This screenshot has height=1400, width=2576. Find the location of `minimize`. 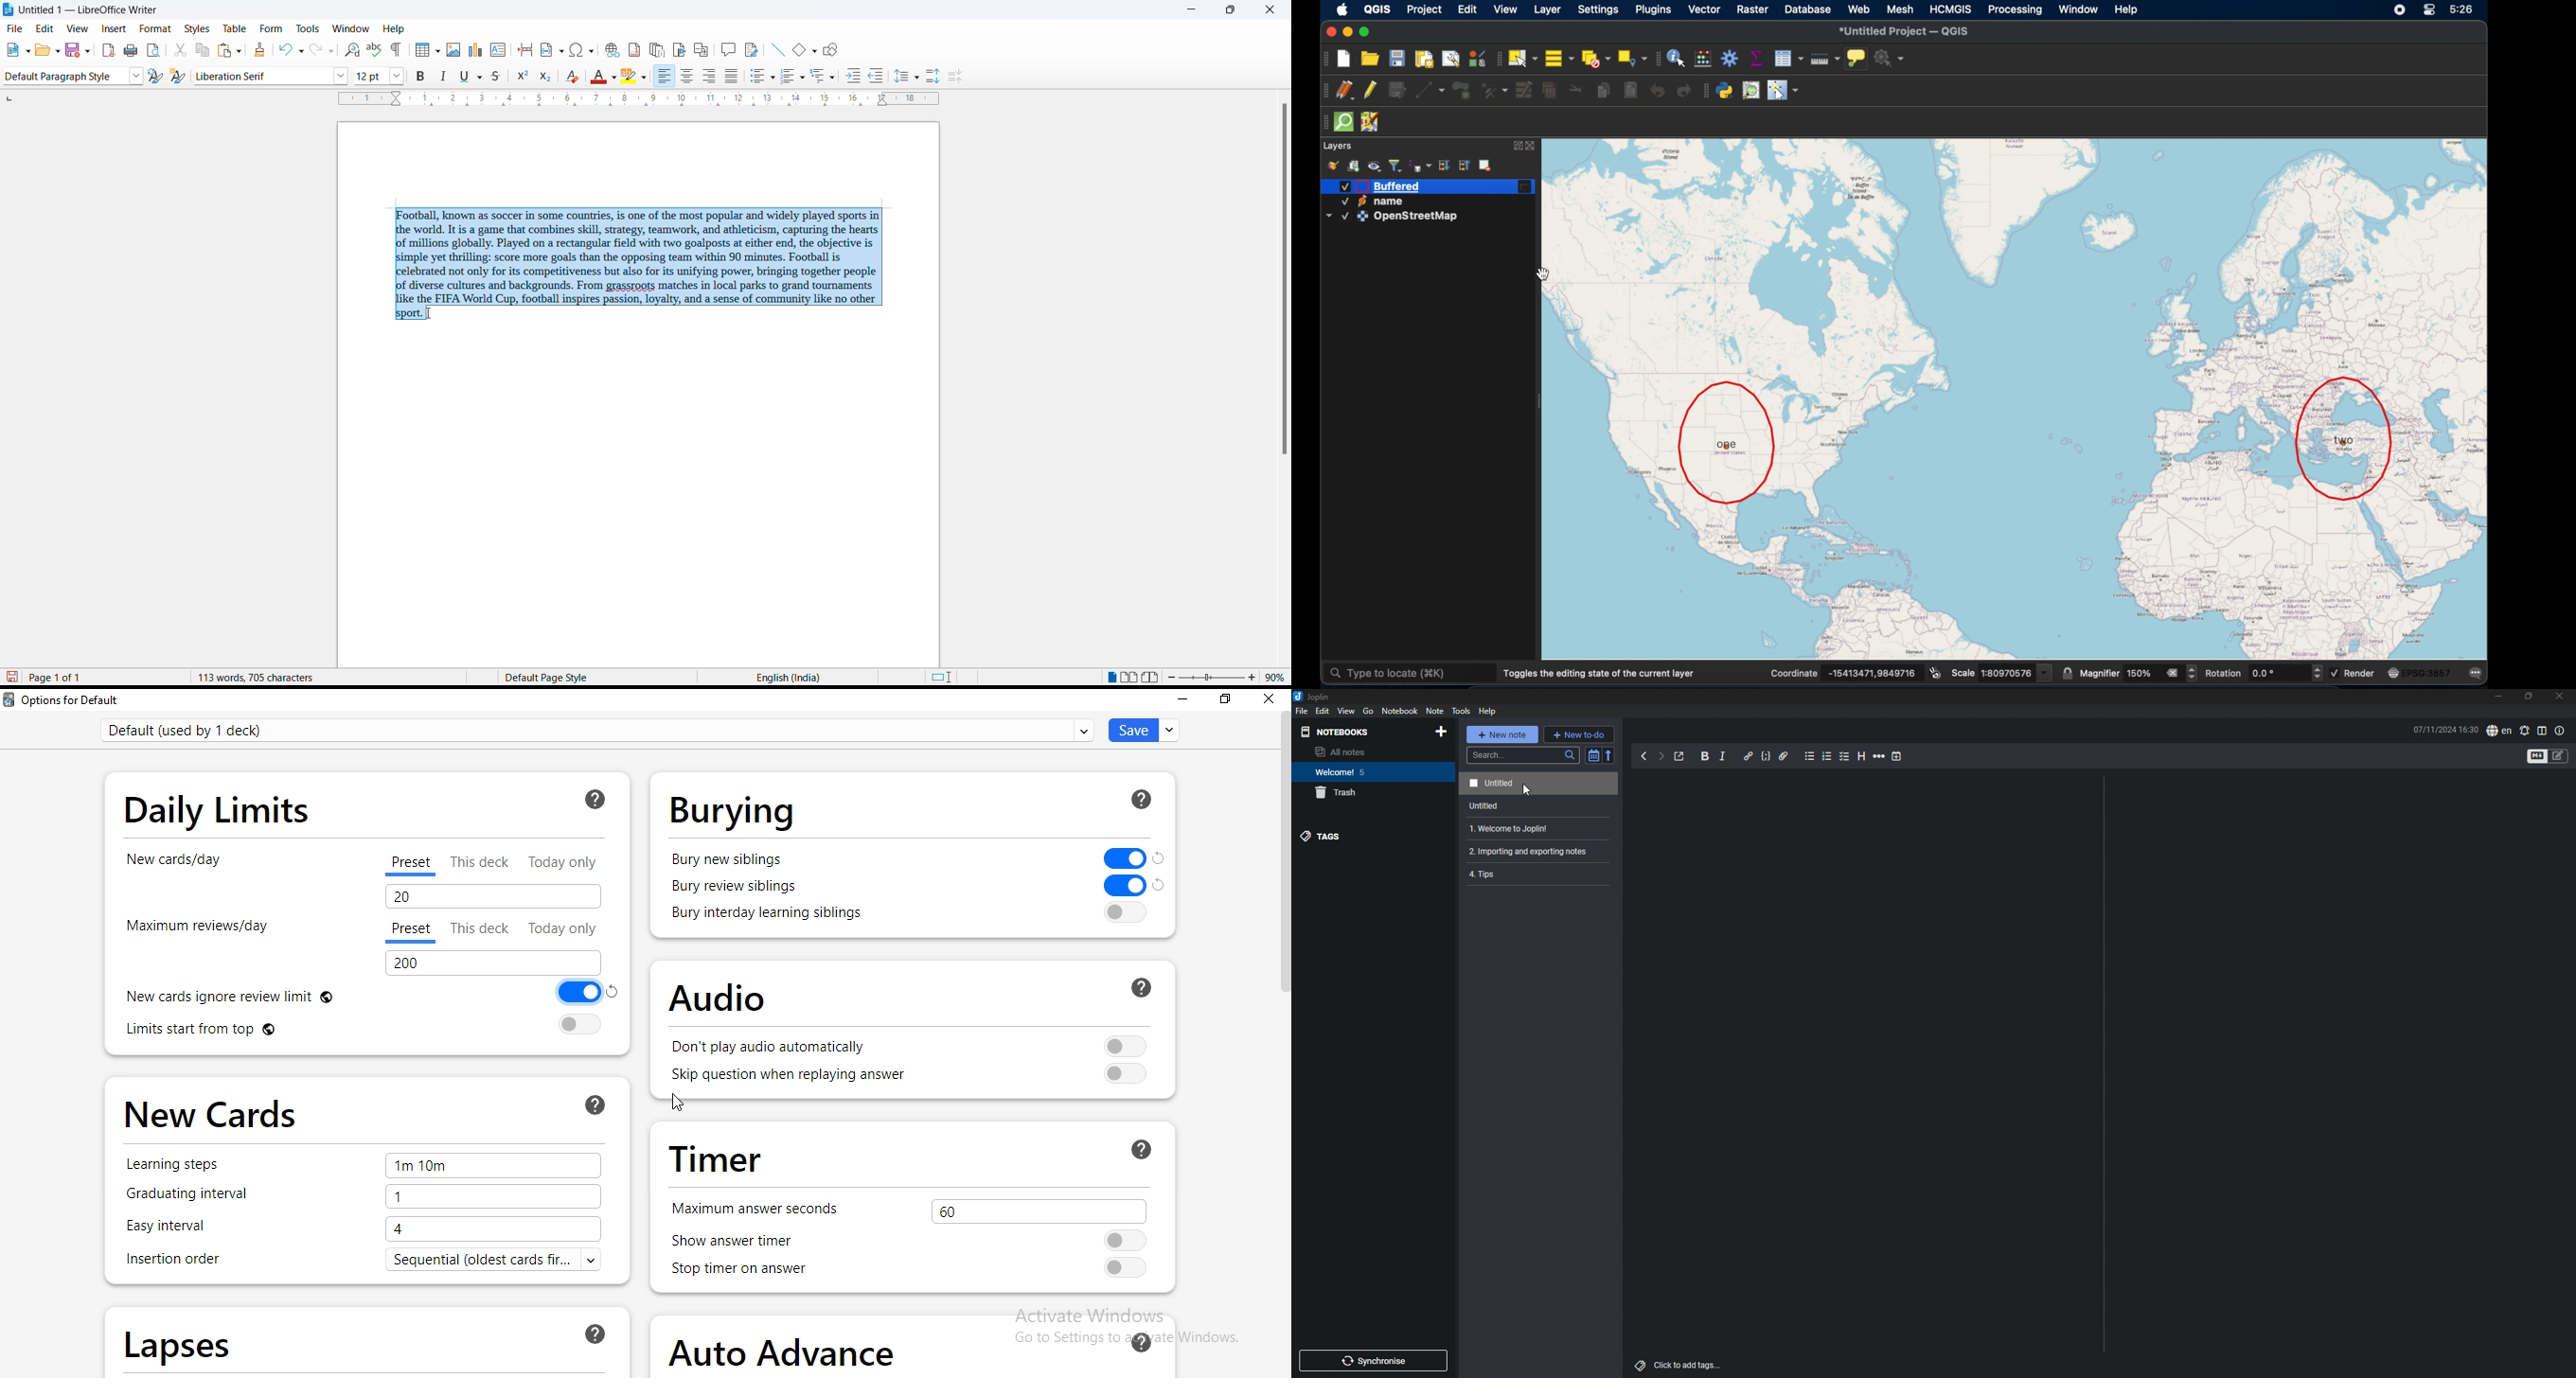

minimize is located at coordinates (1346, 32).